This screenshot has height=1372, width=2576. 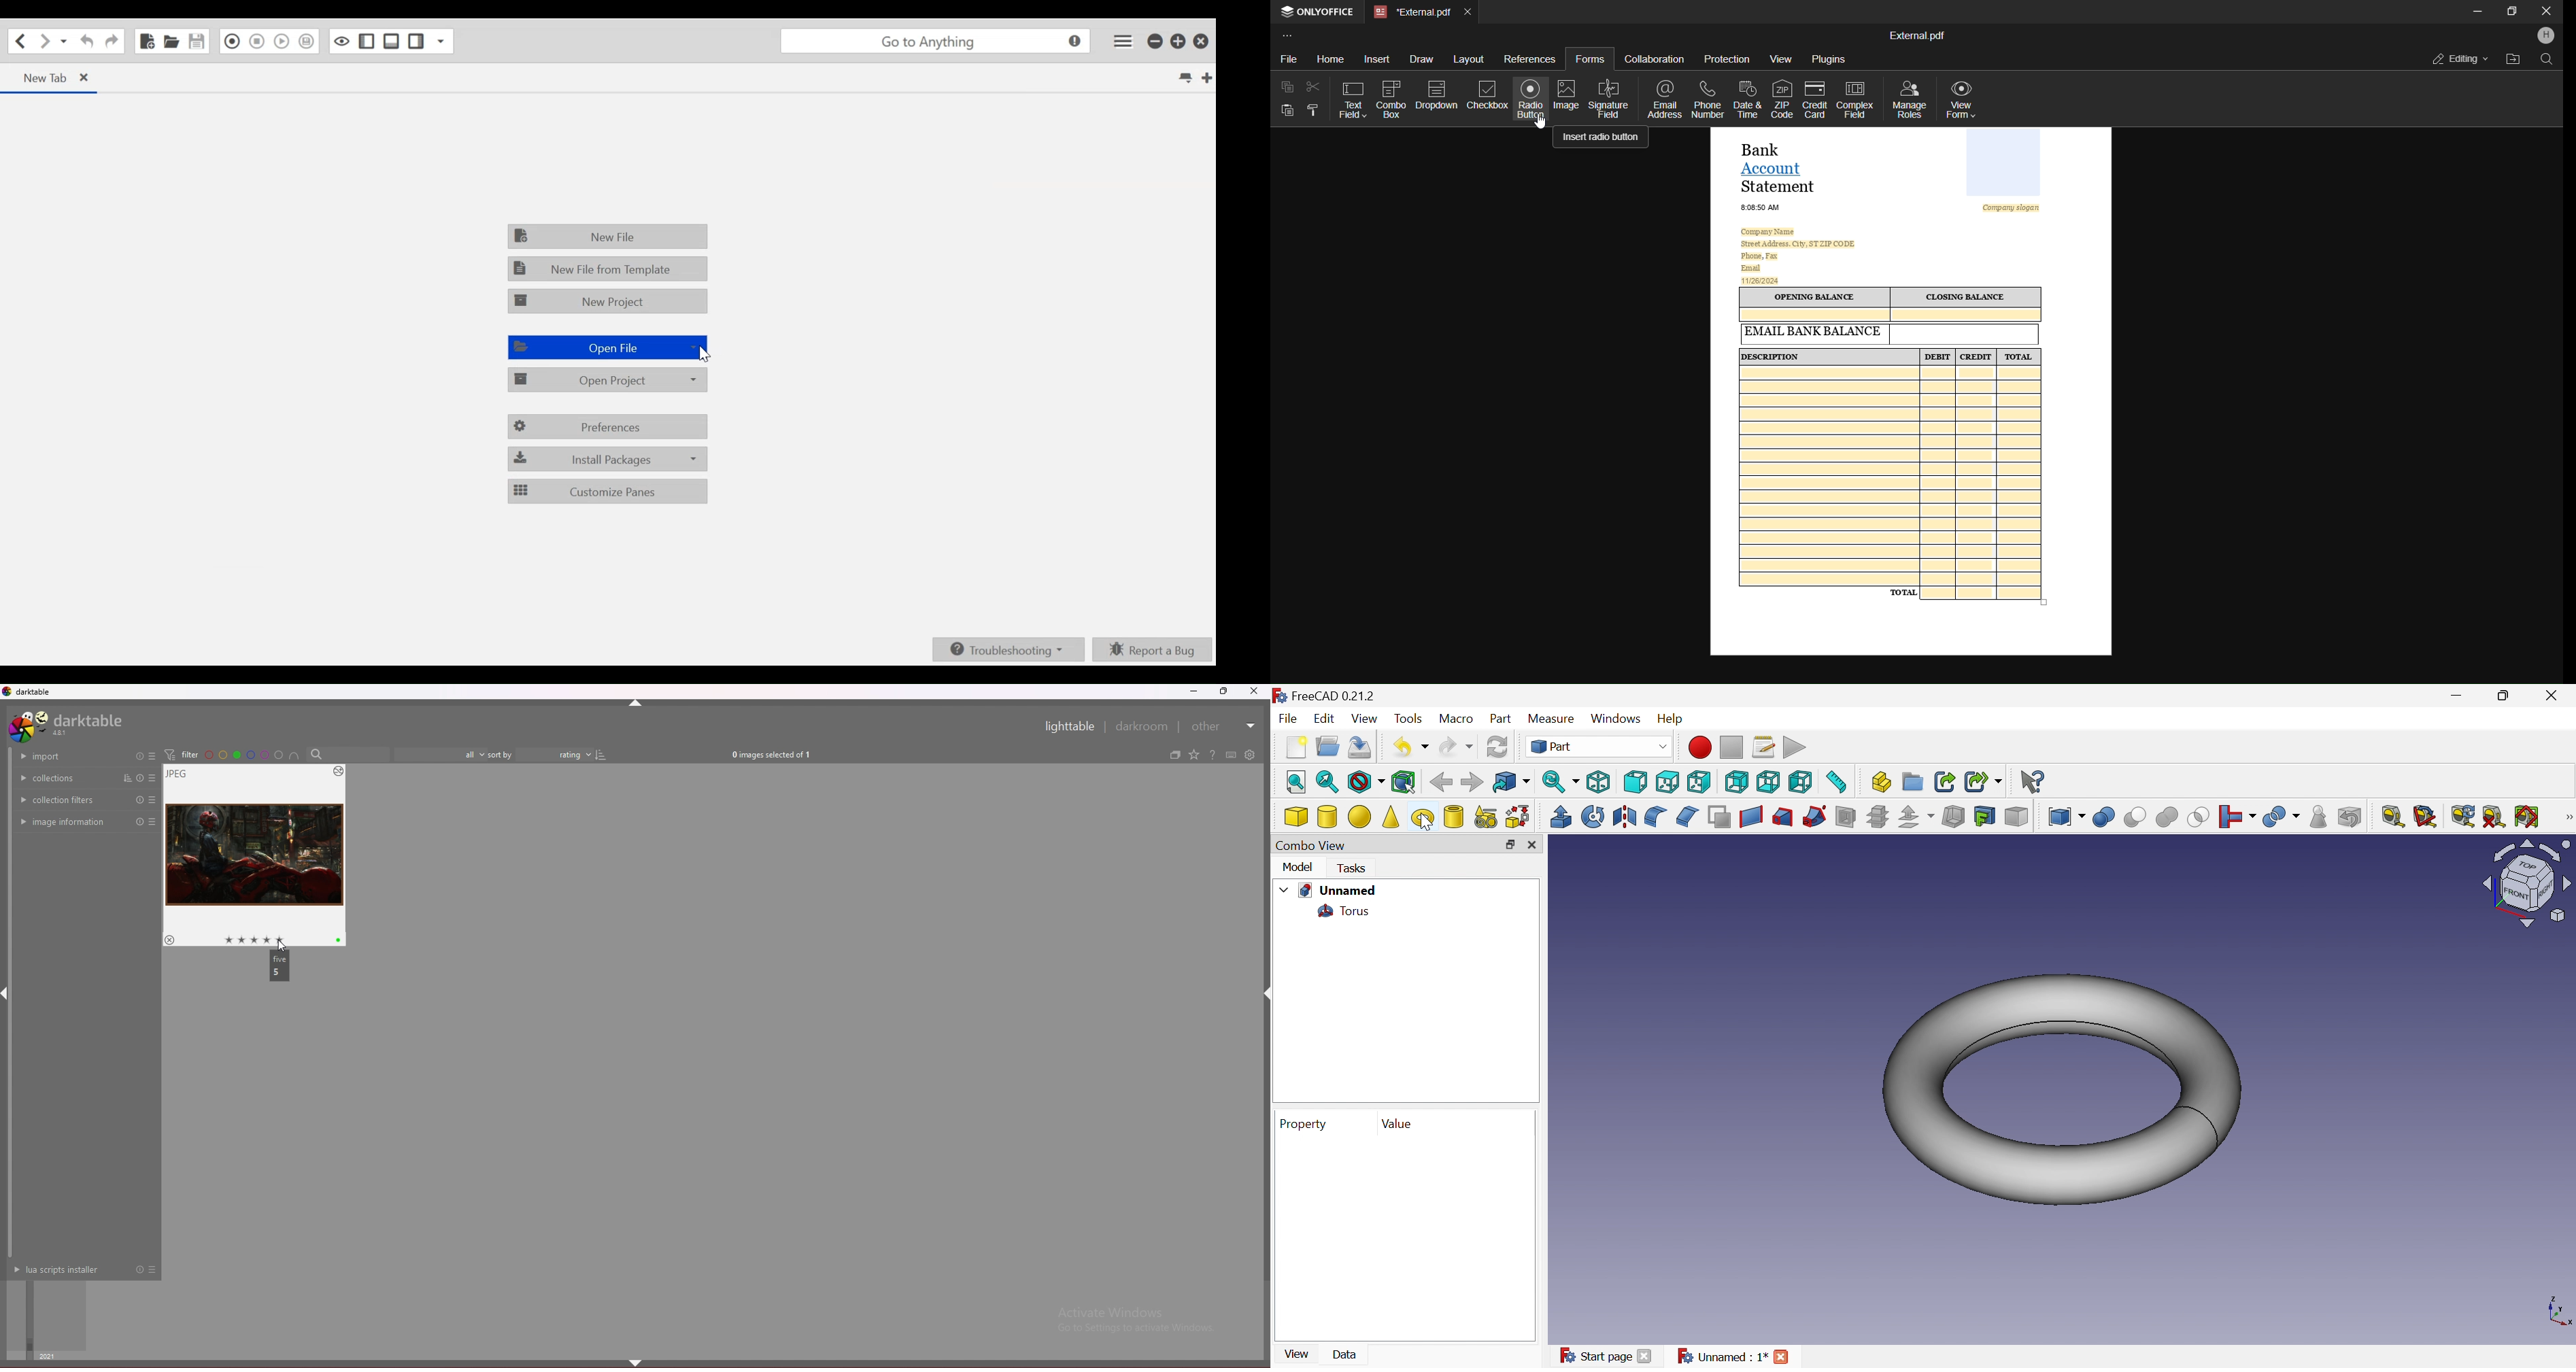 What do you see at coordinates (1782, 1357) in the screenshot?
I see `Close` at bounding box center [1782, 1357].